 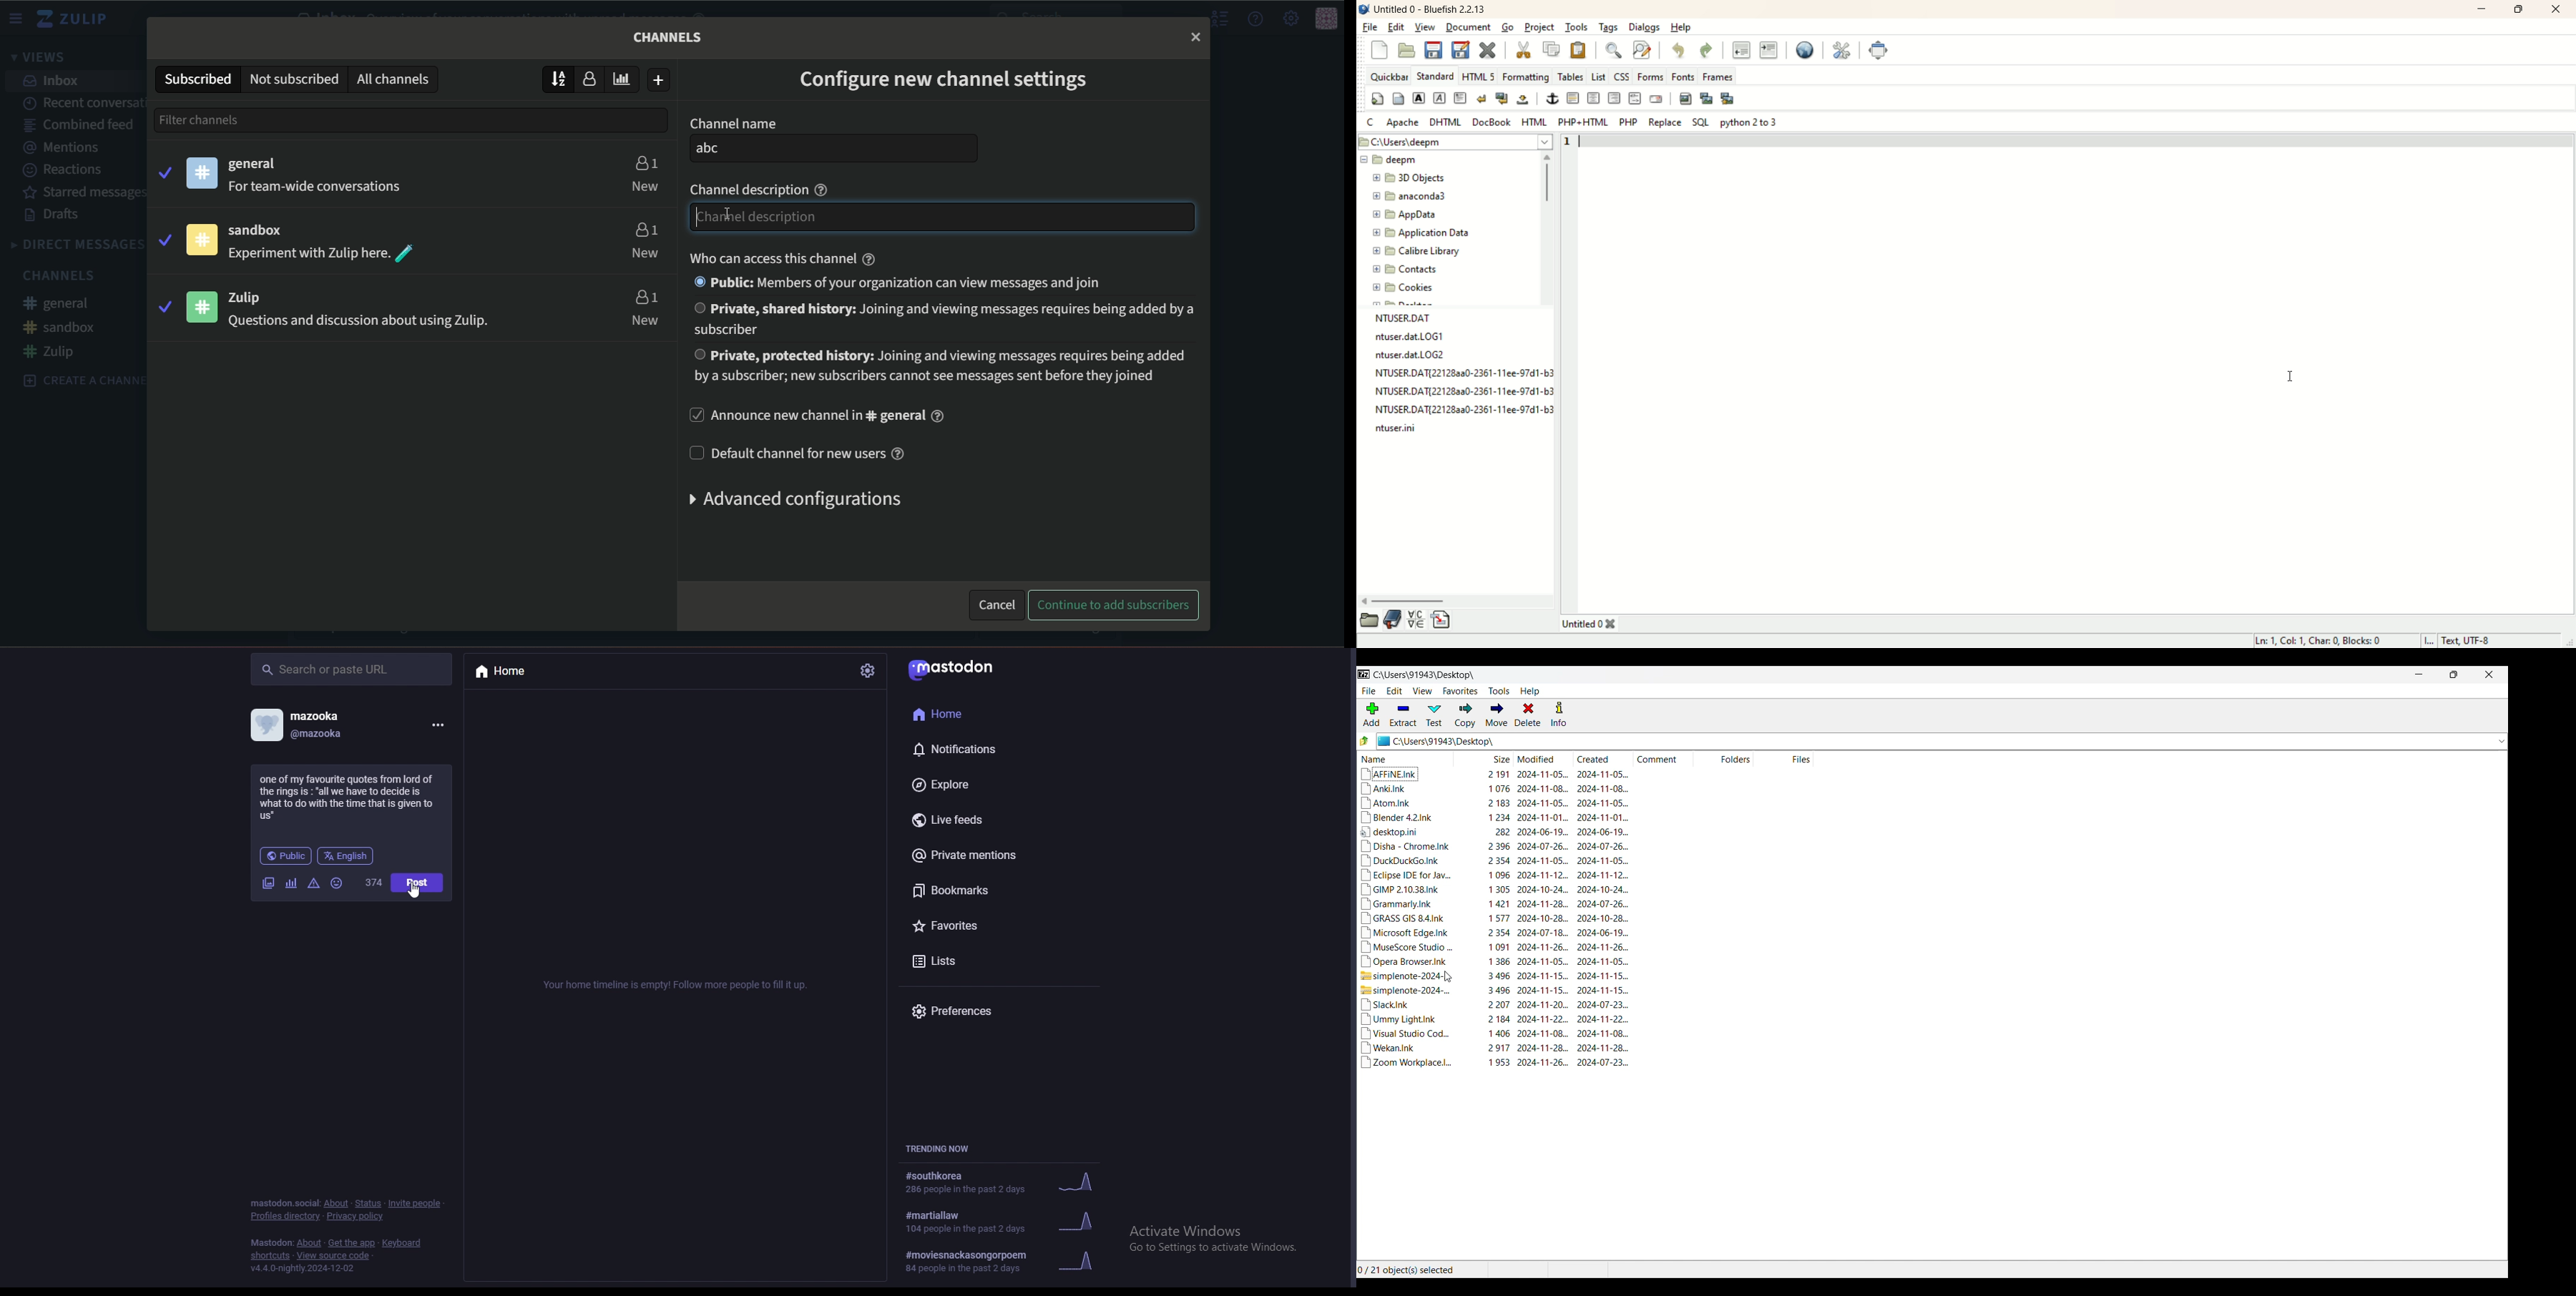 What do you see at coordinates (1009, 1264) in the screenshot?
I see `Information about a trend` at bounding box center [1009, 1264].